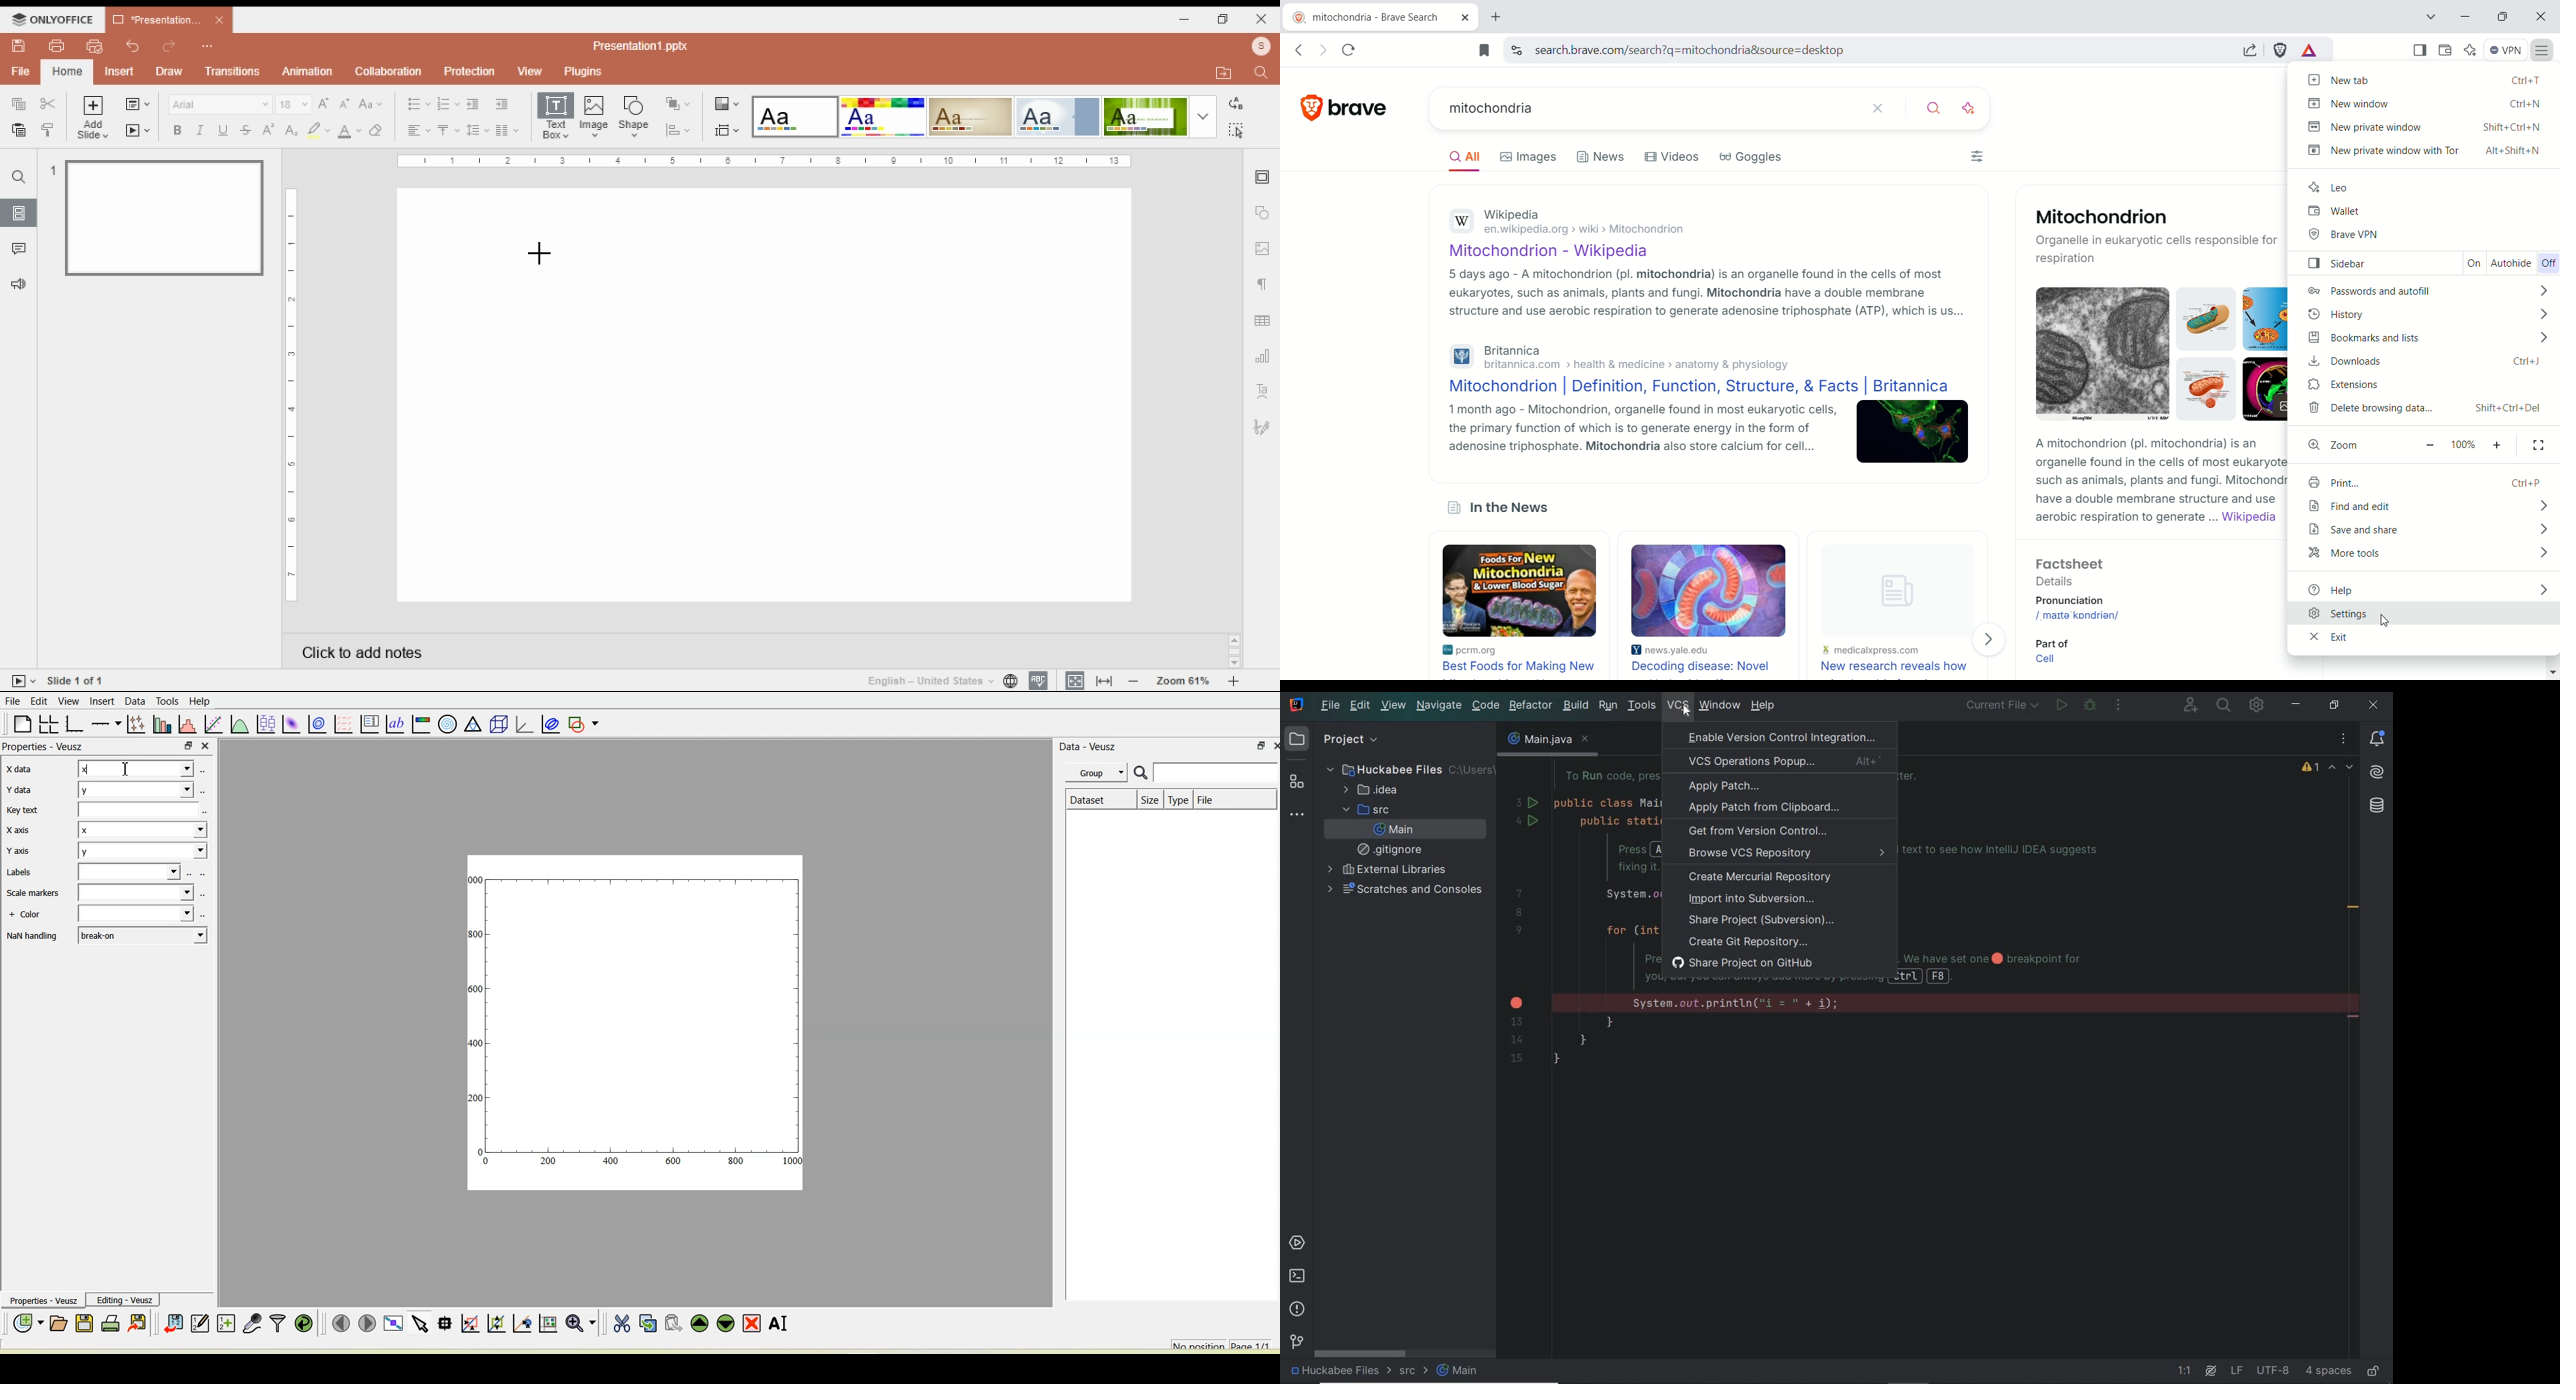 This screenshot has height=1400, width=2576. I want to click on highlight color, so click(317, 129).